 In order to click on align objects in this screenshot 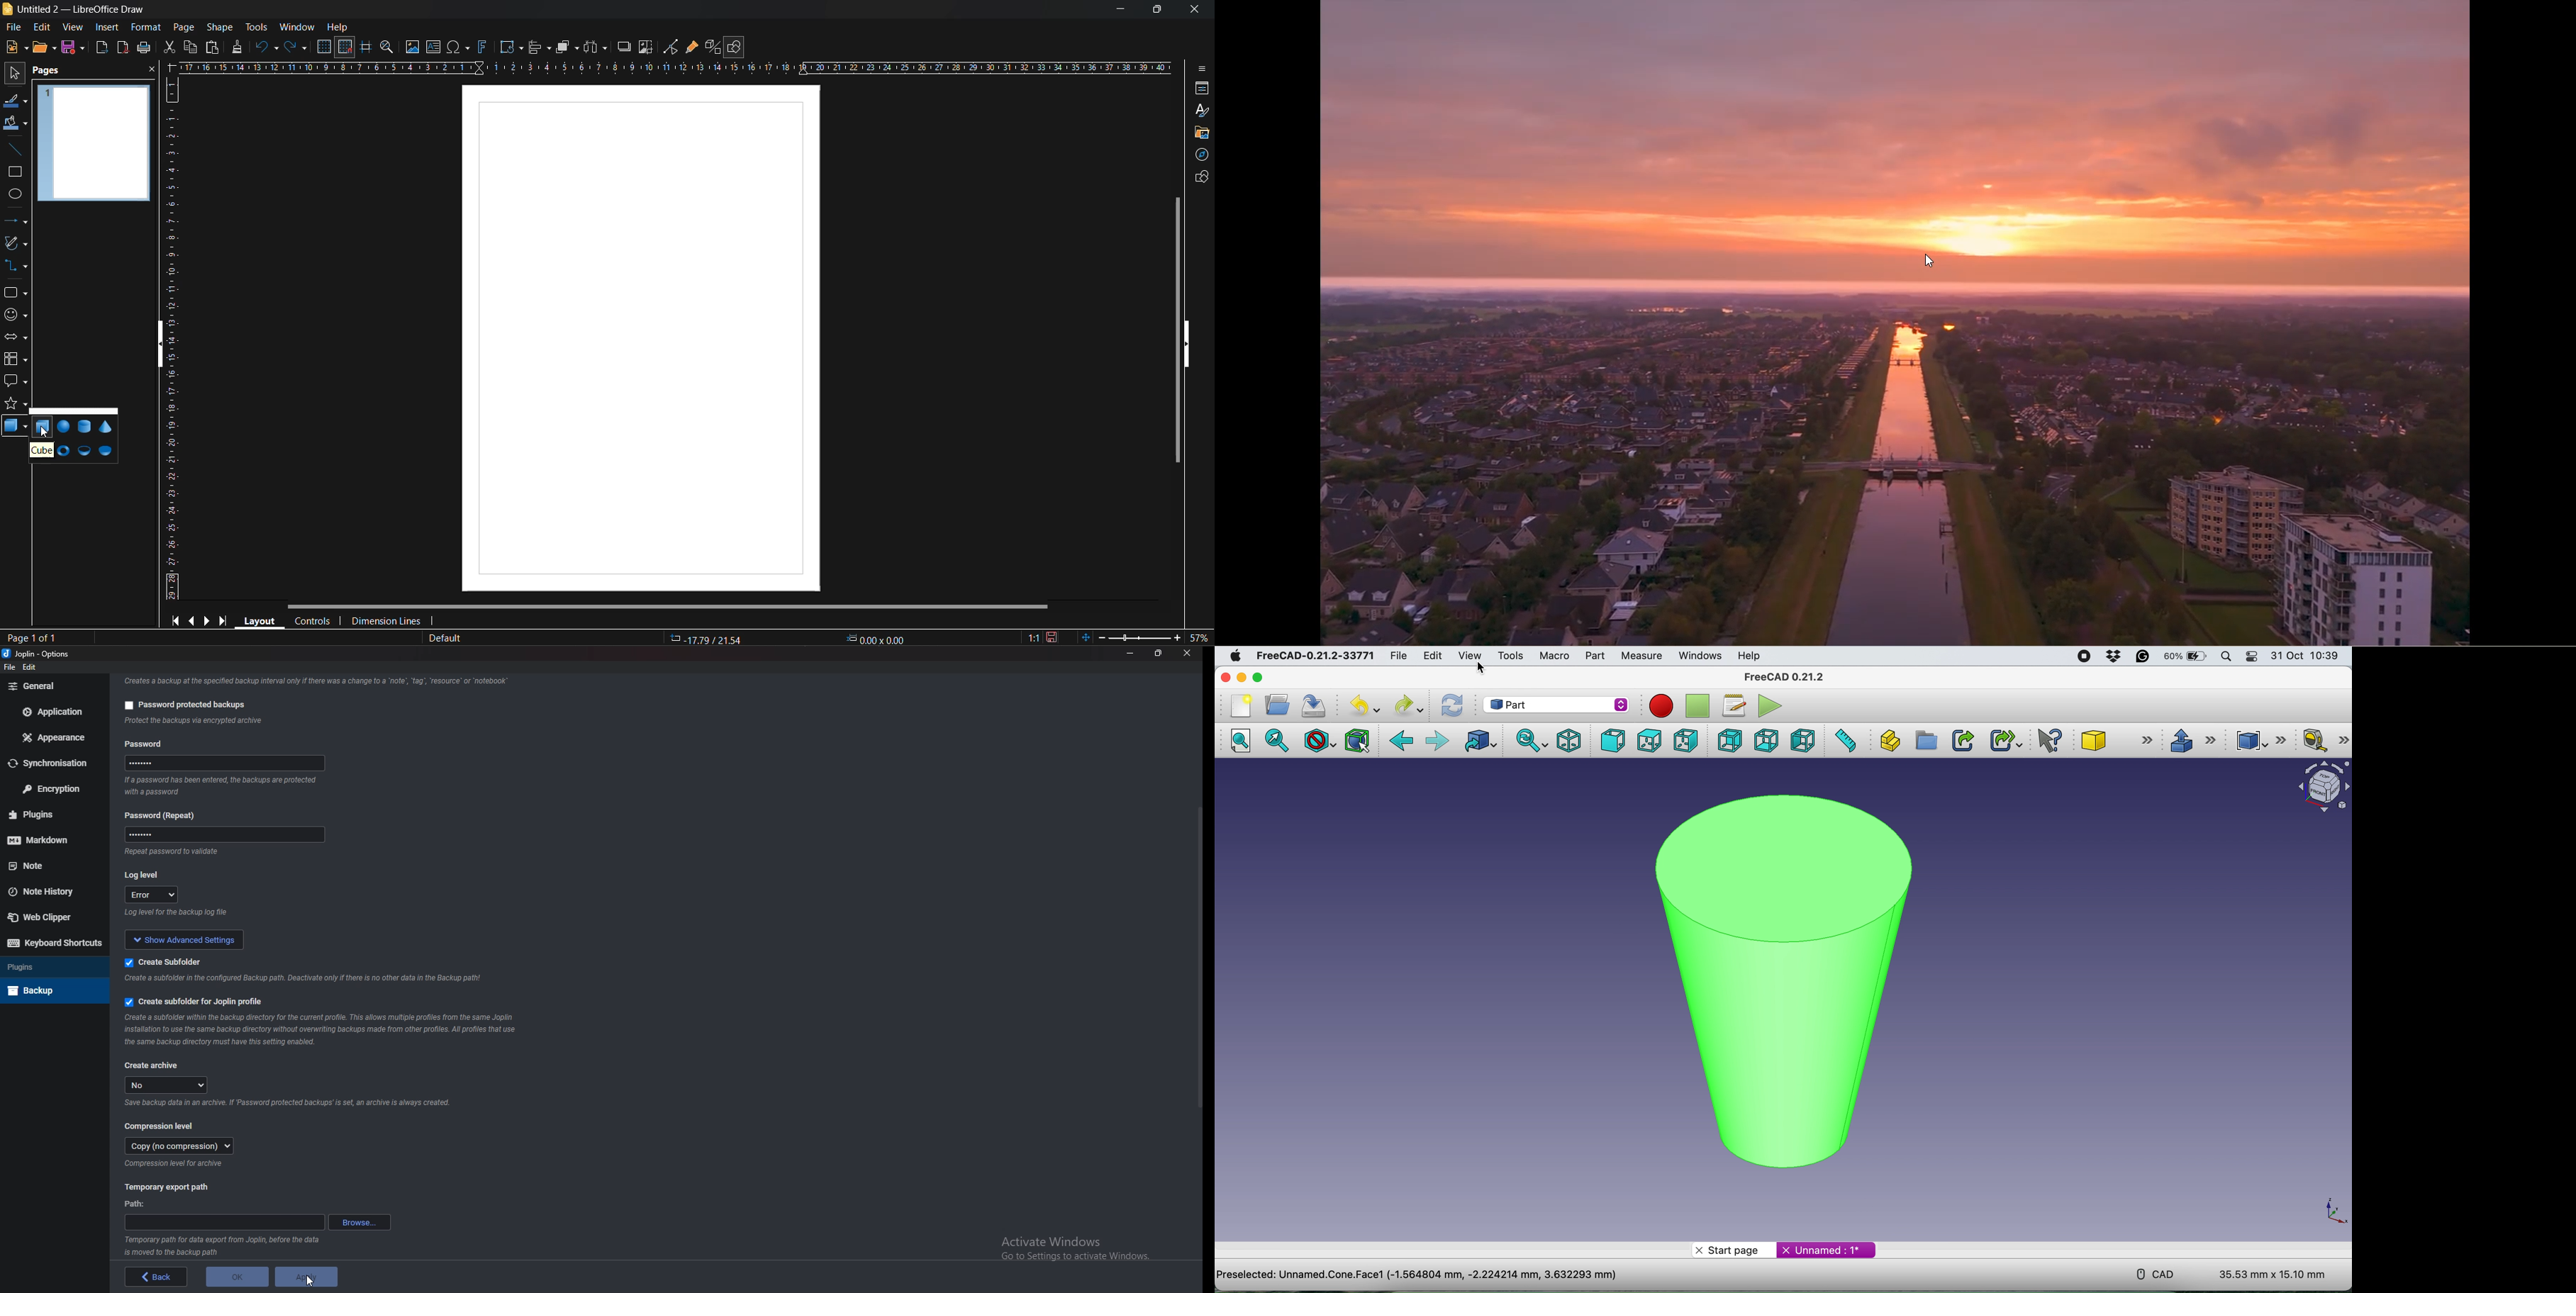, I will do `click(538, 48)`.